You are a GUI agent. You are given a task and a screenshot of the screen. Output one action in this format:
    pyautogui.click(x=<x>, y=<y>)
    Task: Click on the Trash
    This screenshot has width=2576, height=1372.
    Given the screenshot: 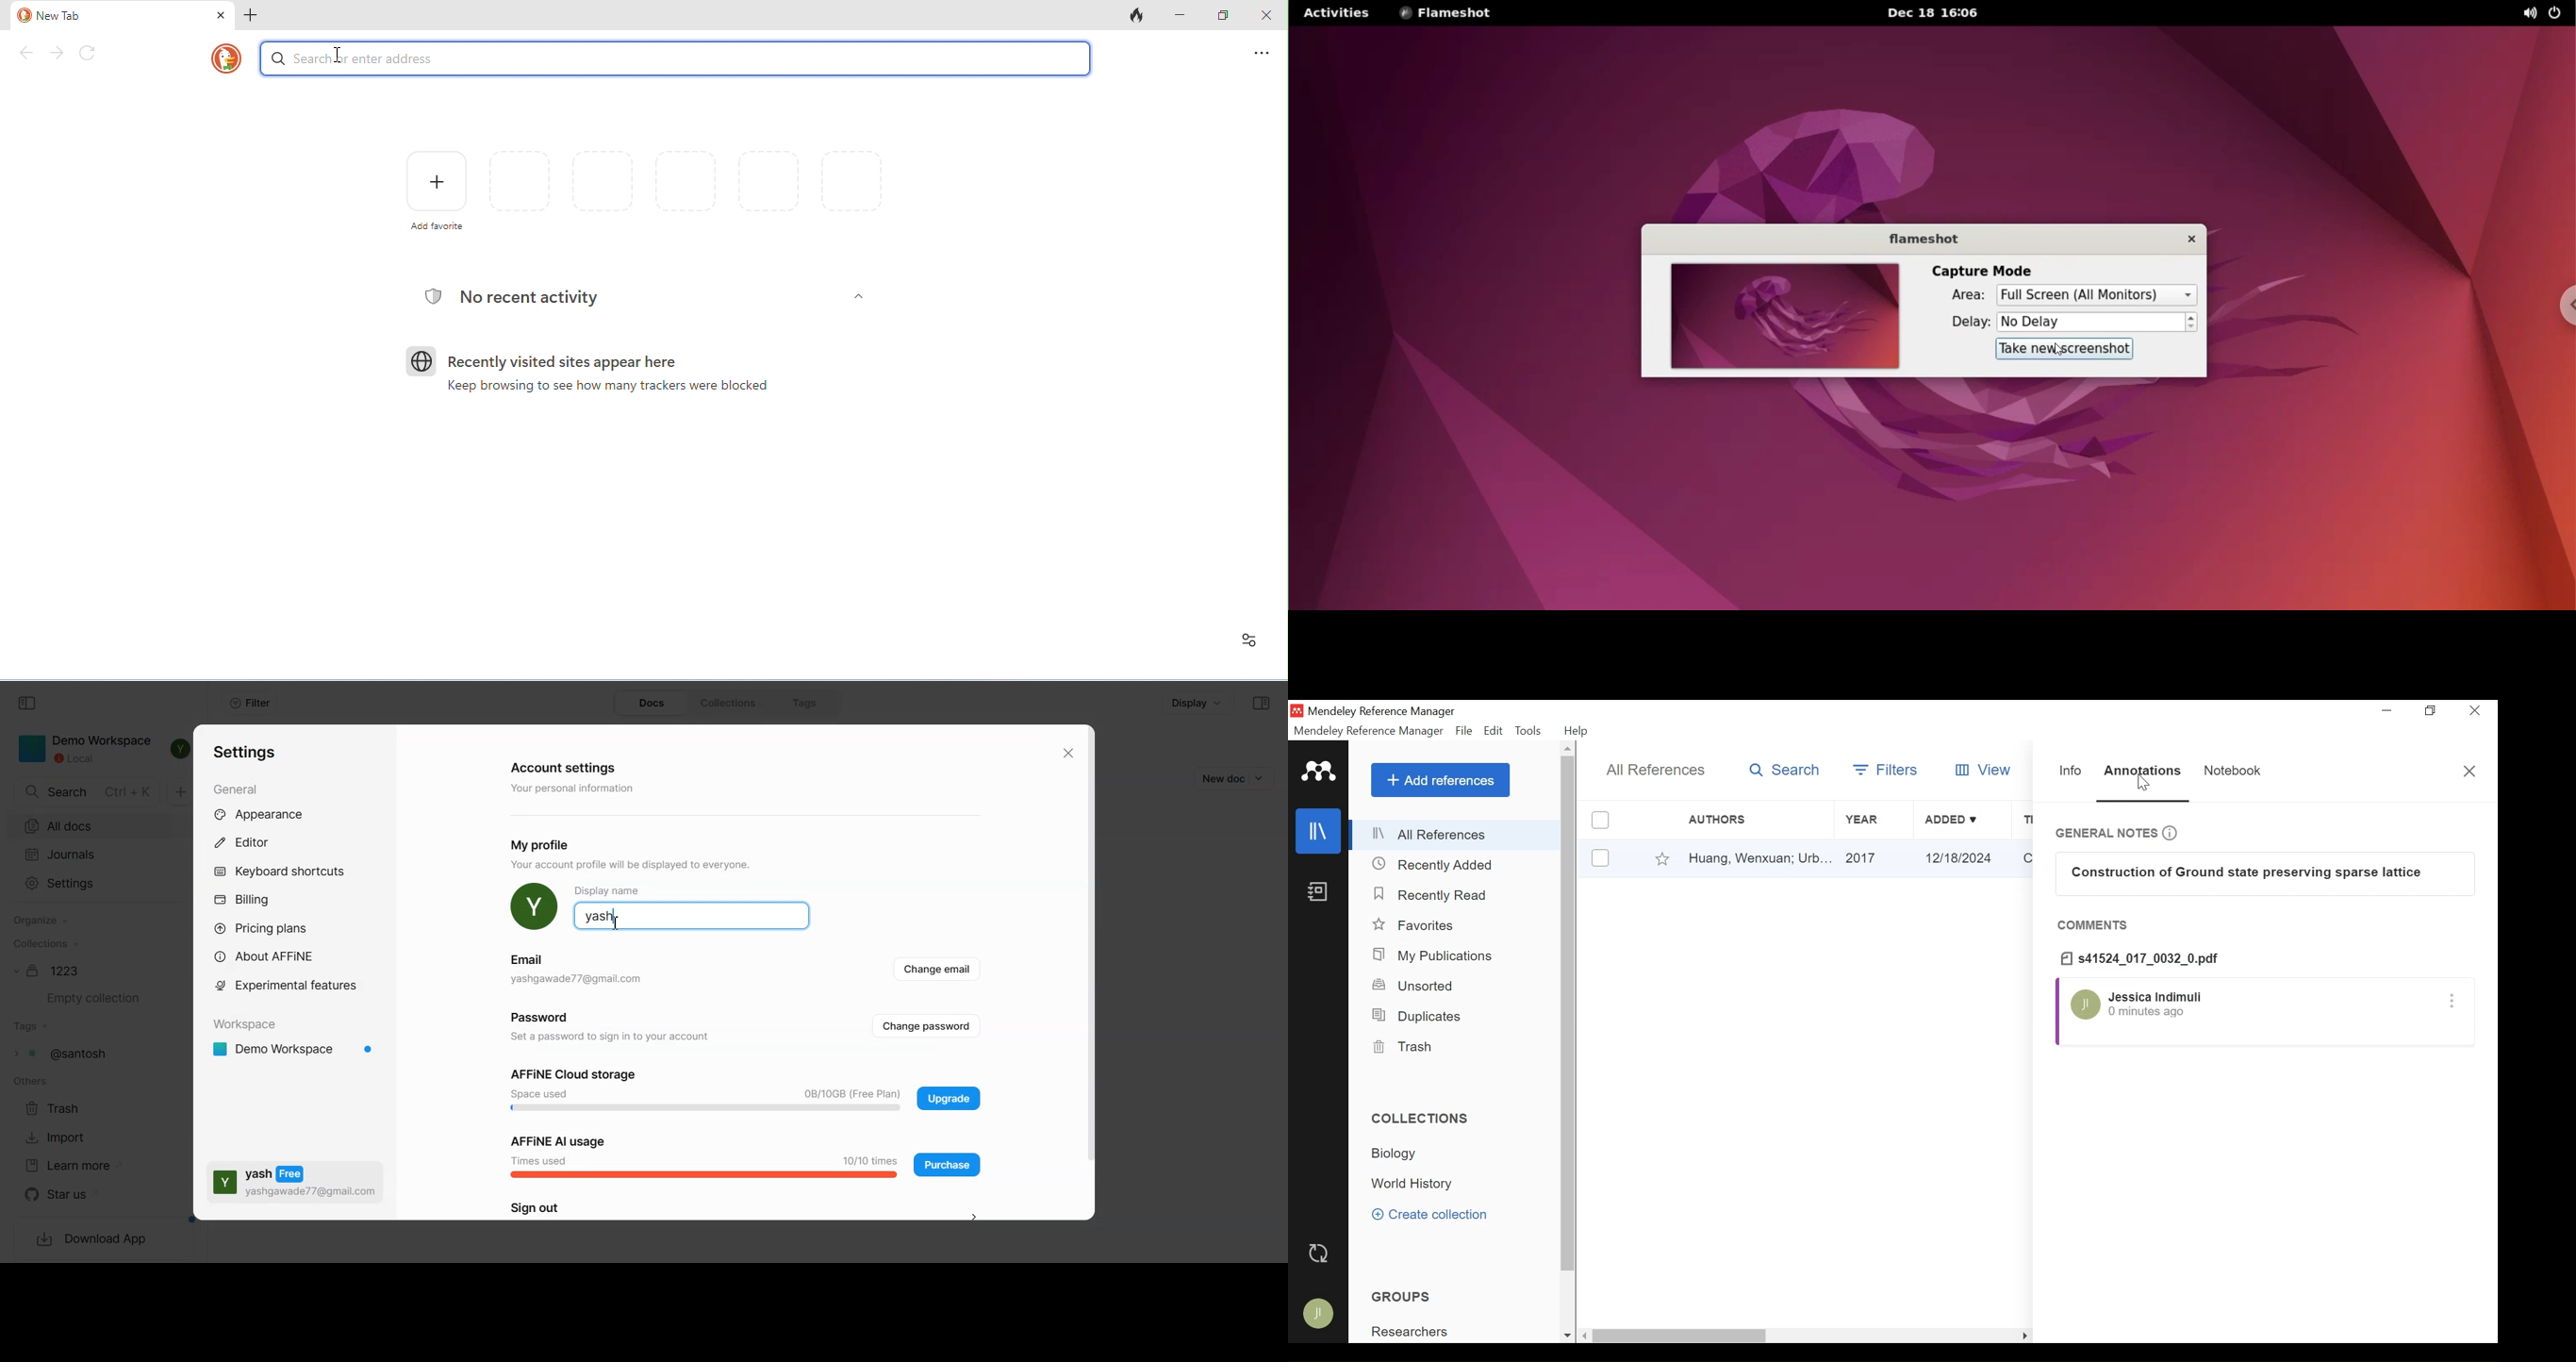 What is the action you would take?
    pyautogui.click(x=60, y=1108)
    